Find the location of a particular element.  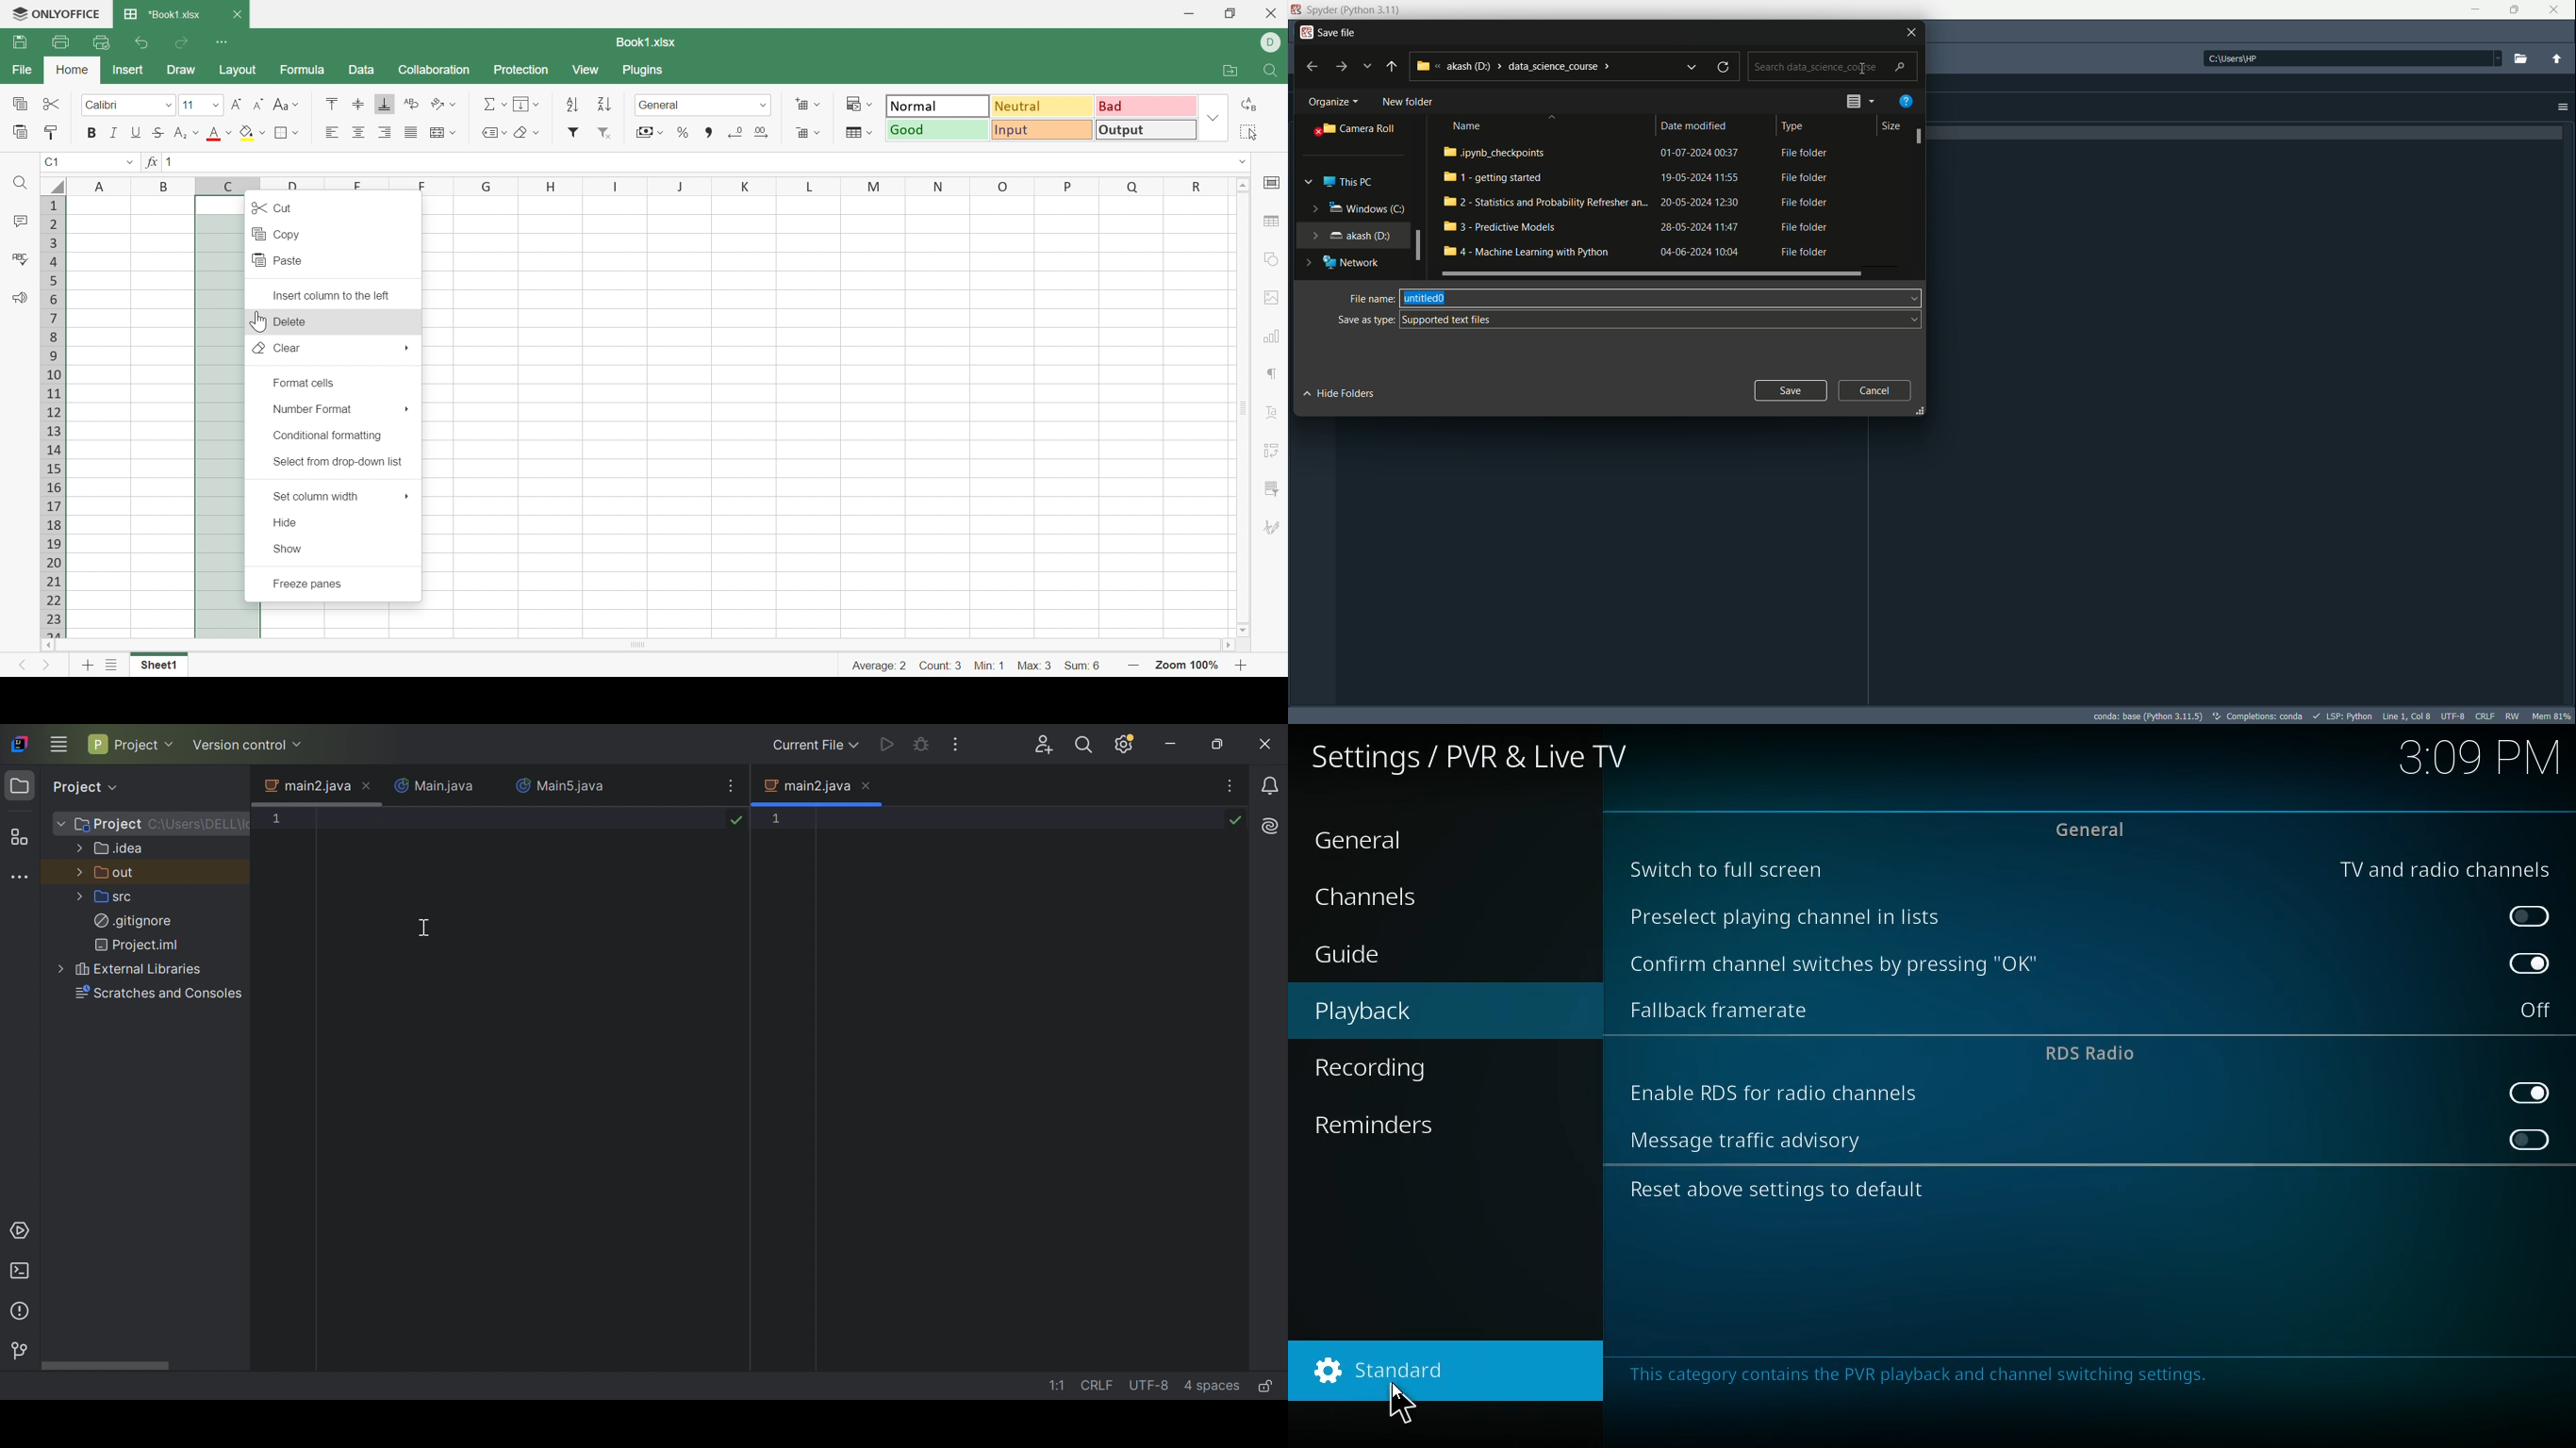

off is located at coordinates (2524, 1138).